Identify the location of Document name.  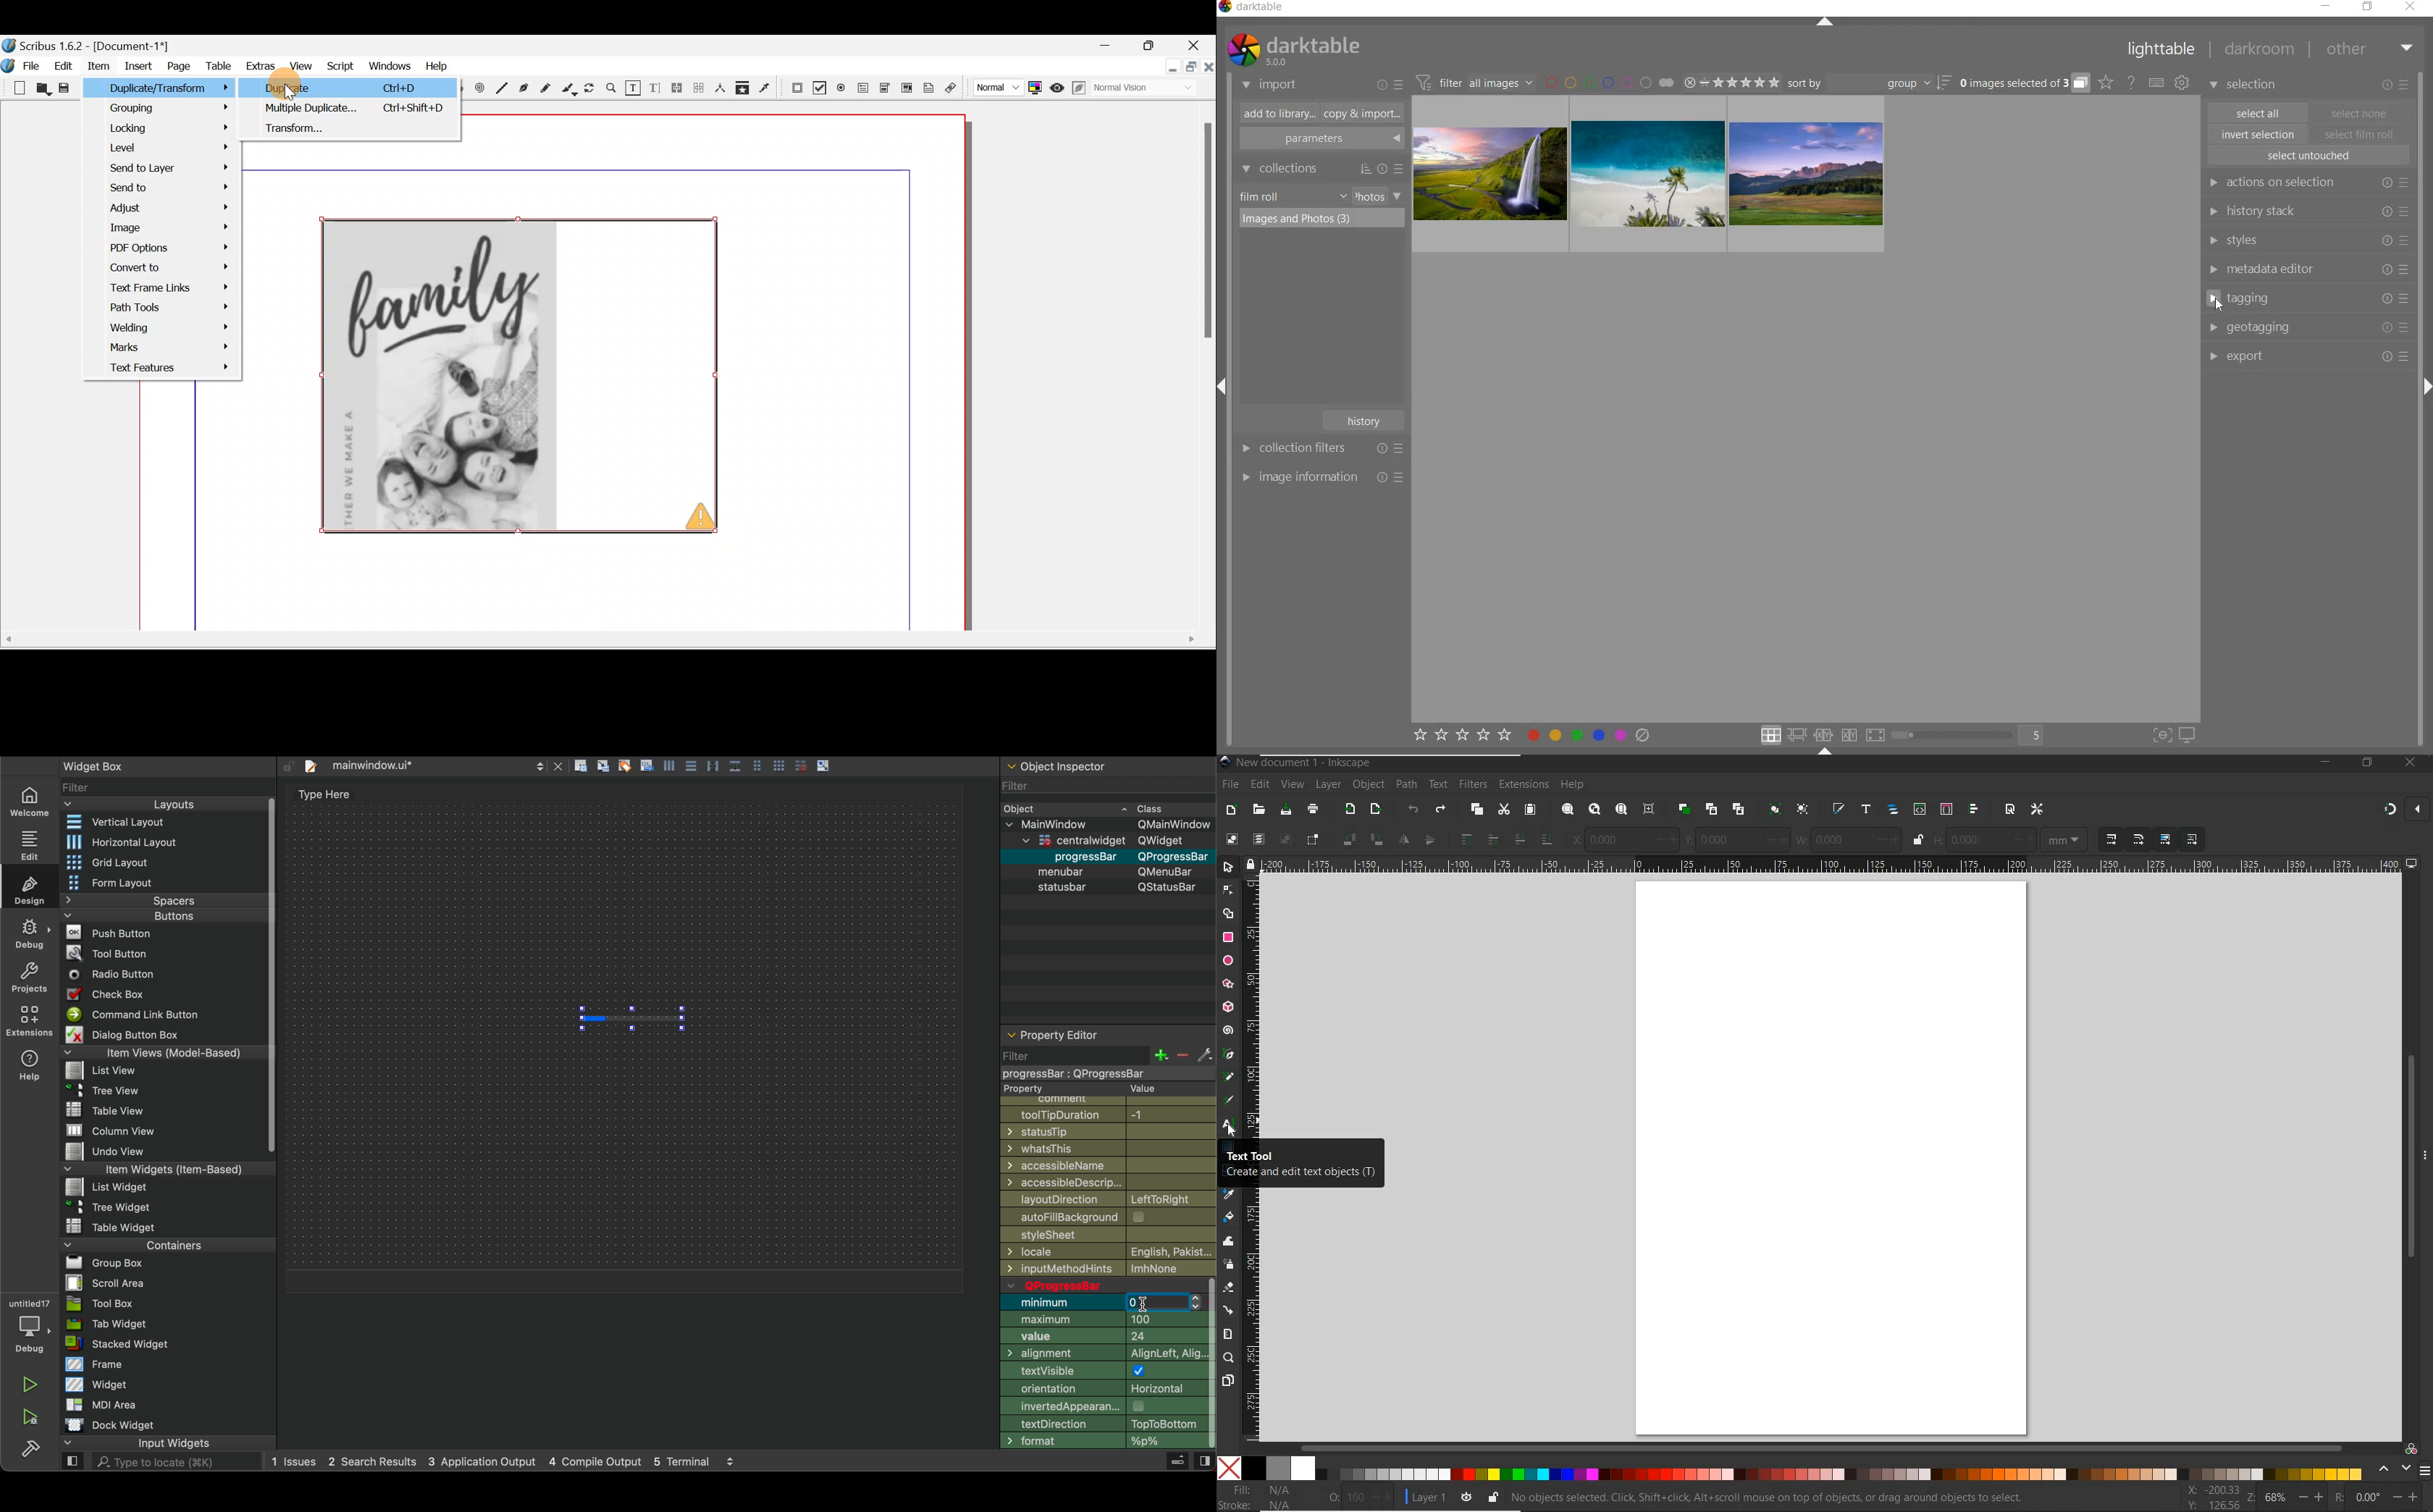
(98, 43).